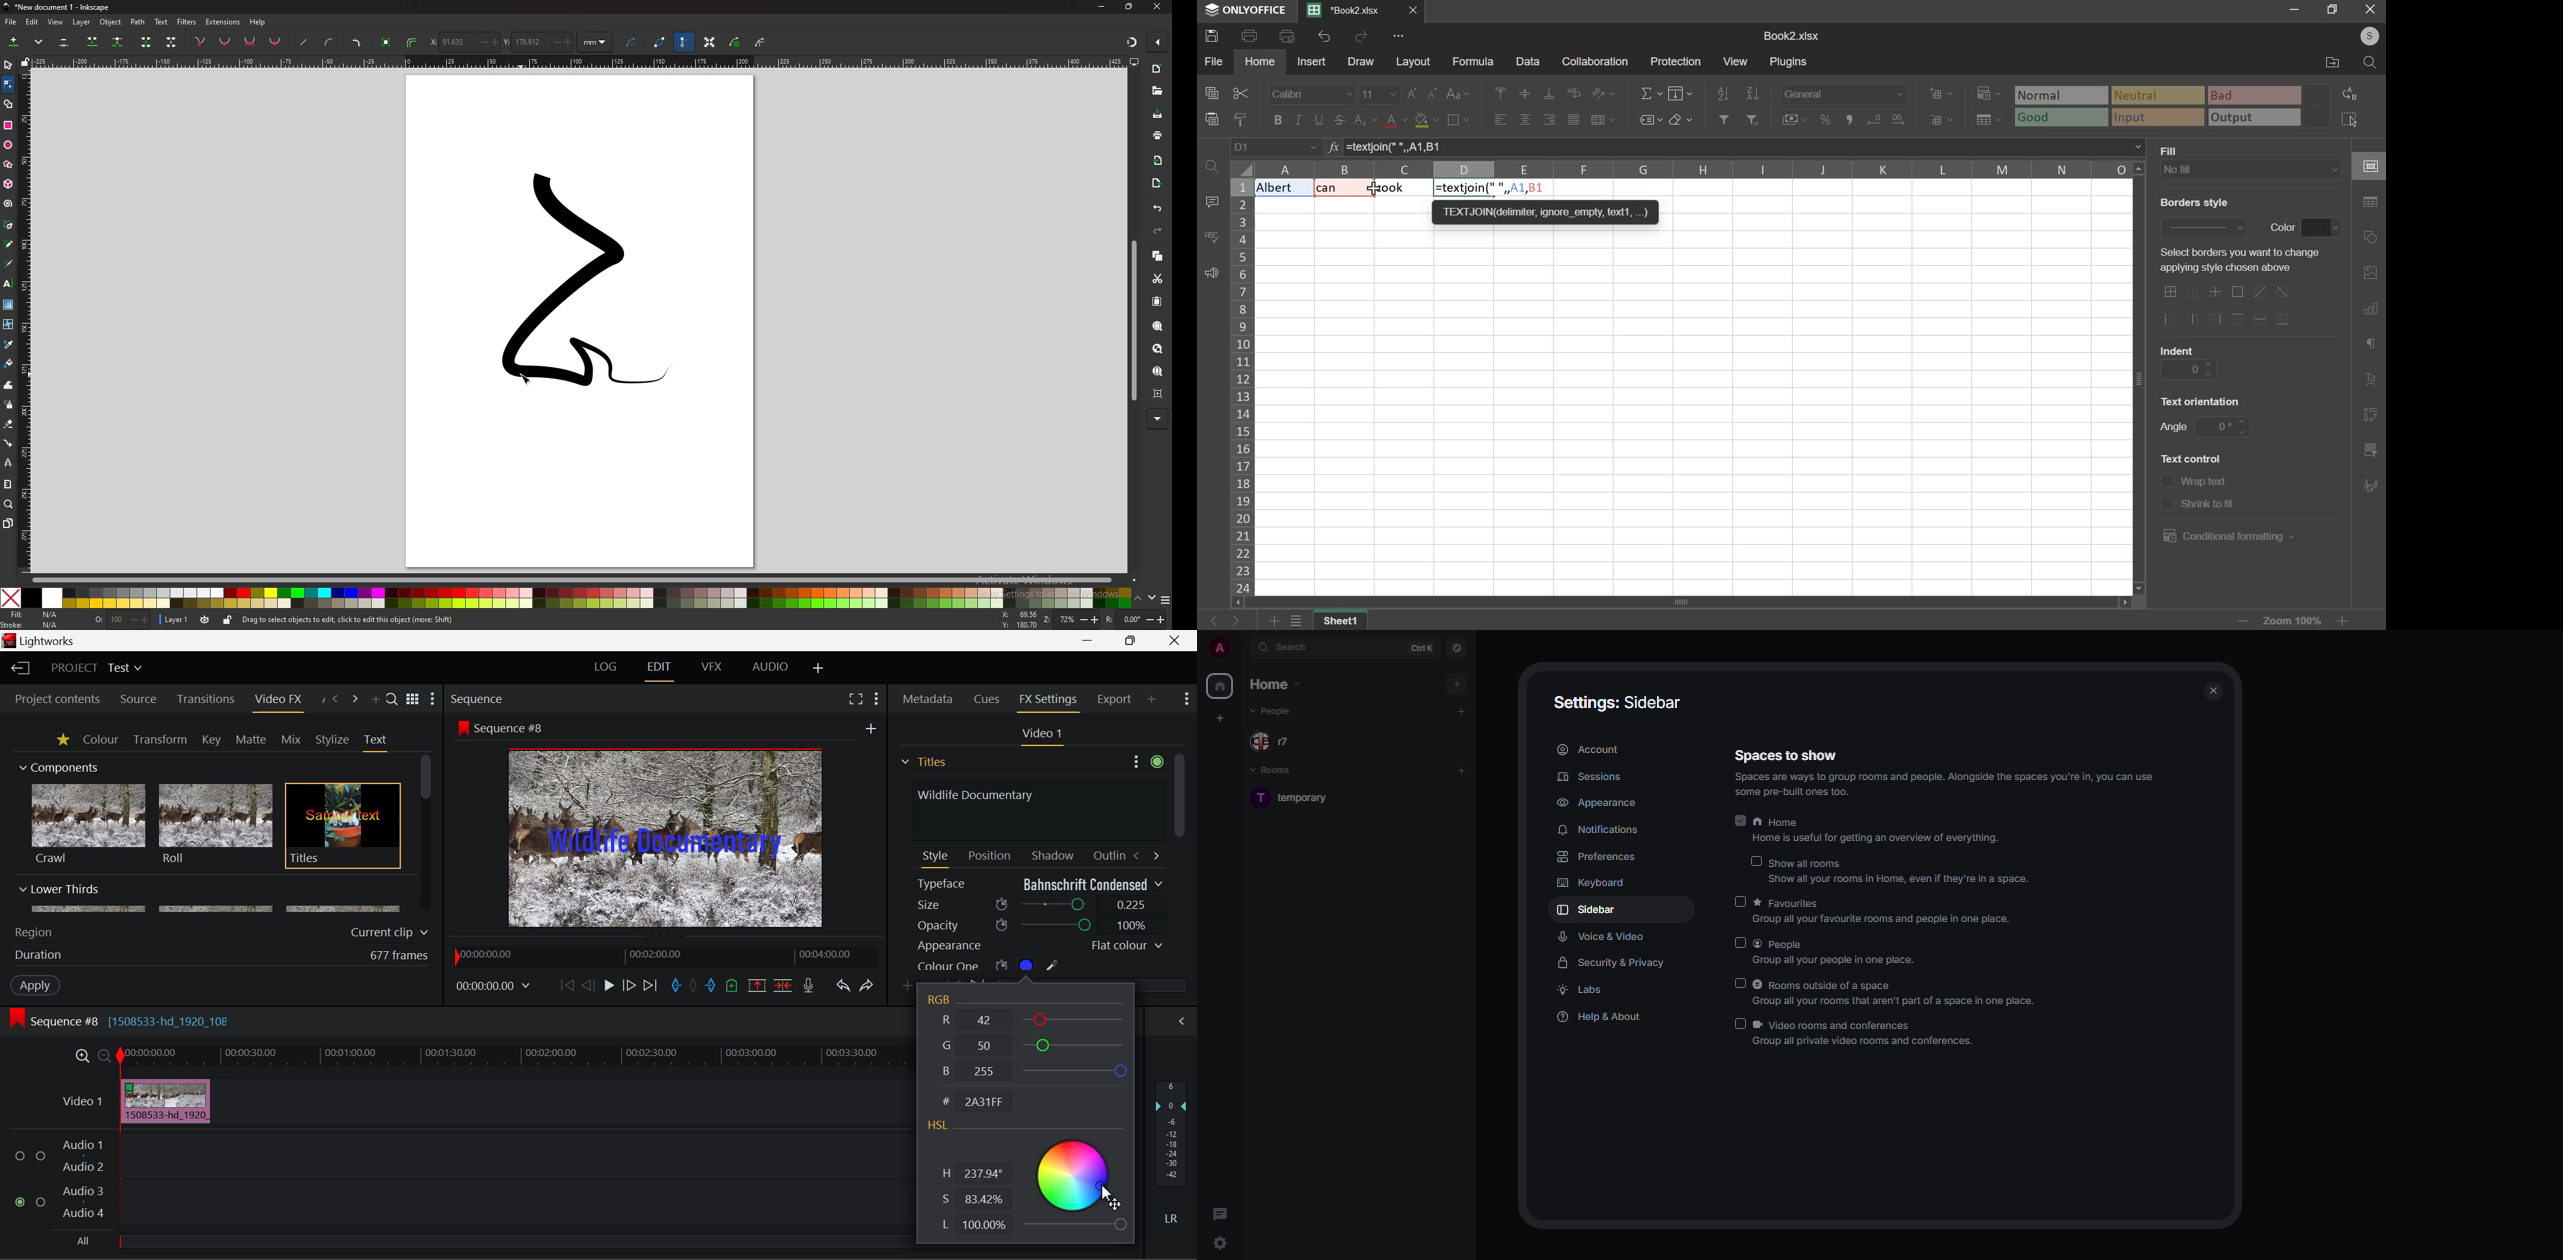  Describe the element at coordinates (2370, 202) in the screenshot. I see `table` at that location.